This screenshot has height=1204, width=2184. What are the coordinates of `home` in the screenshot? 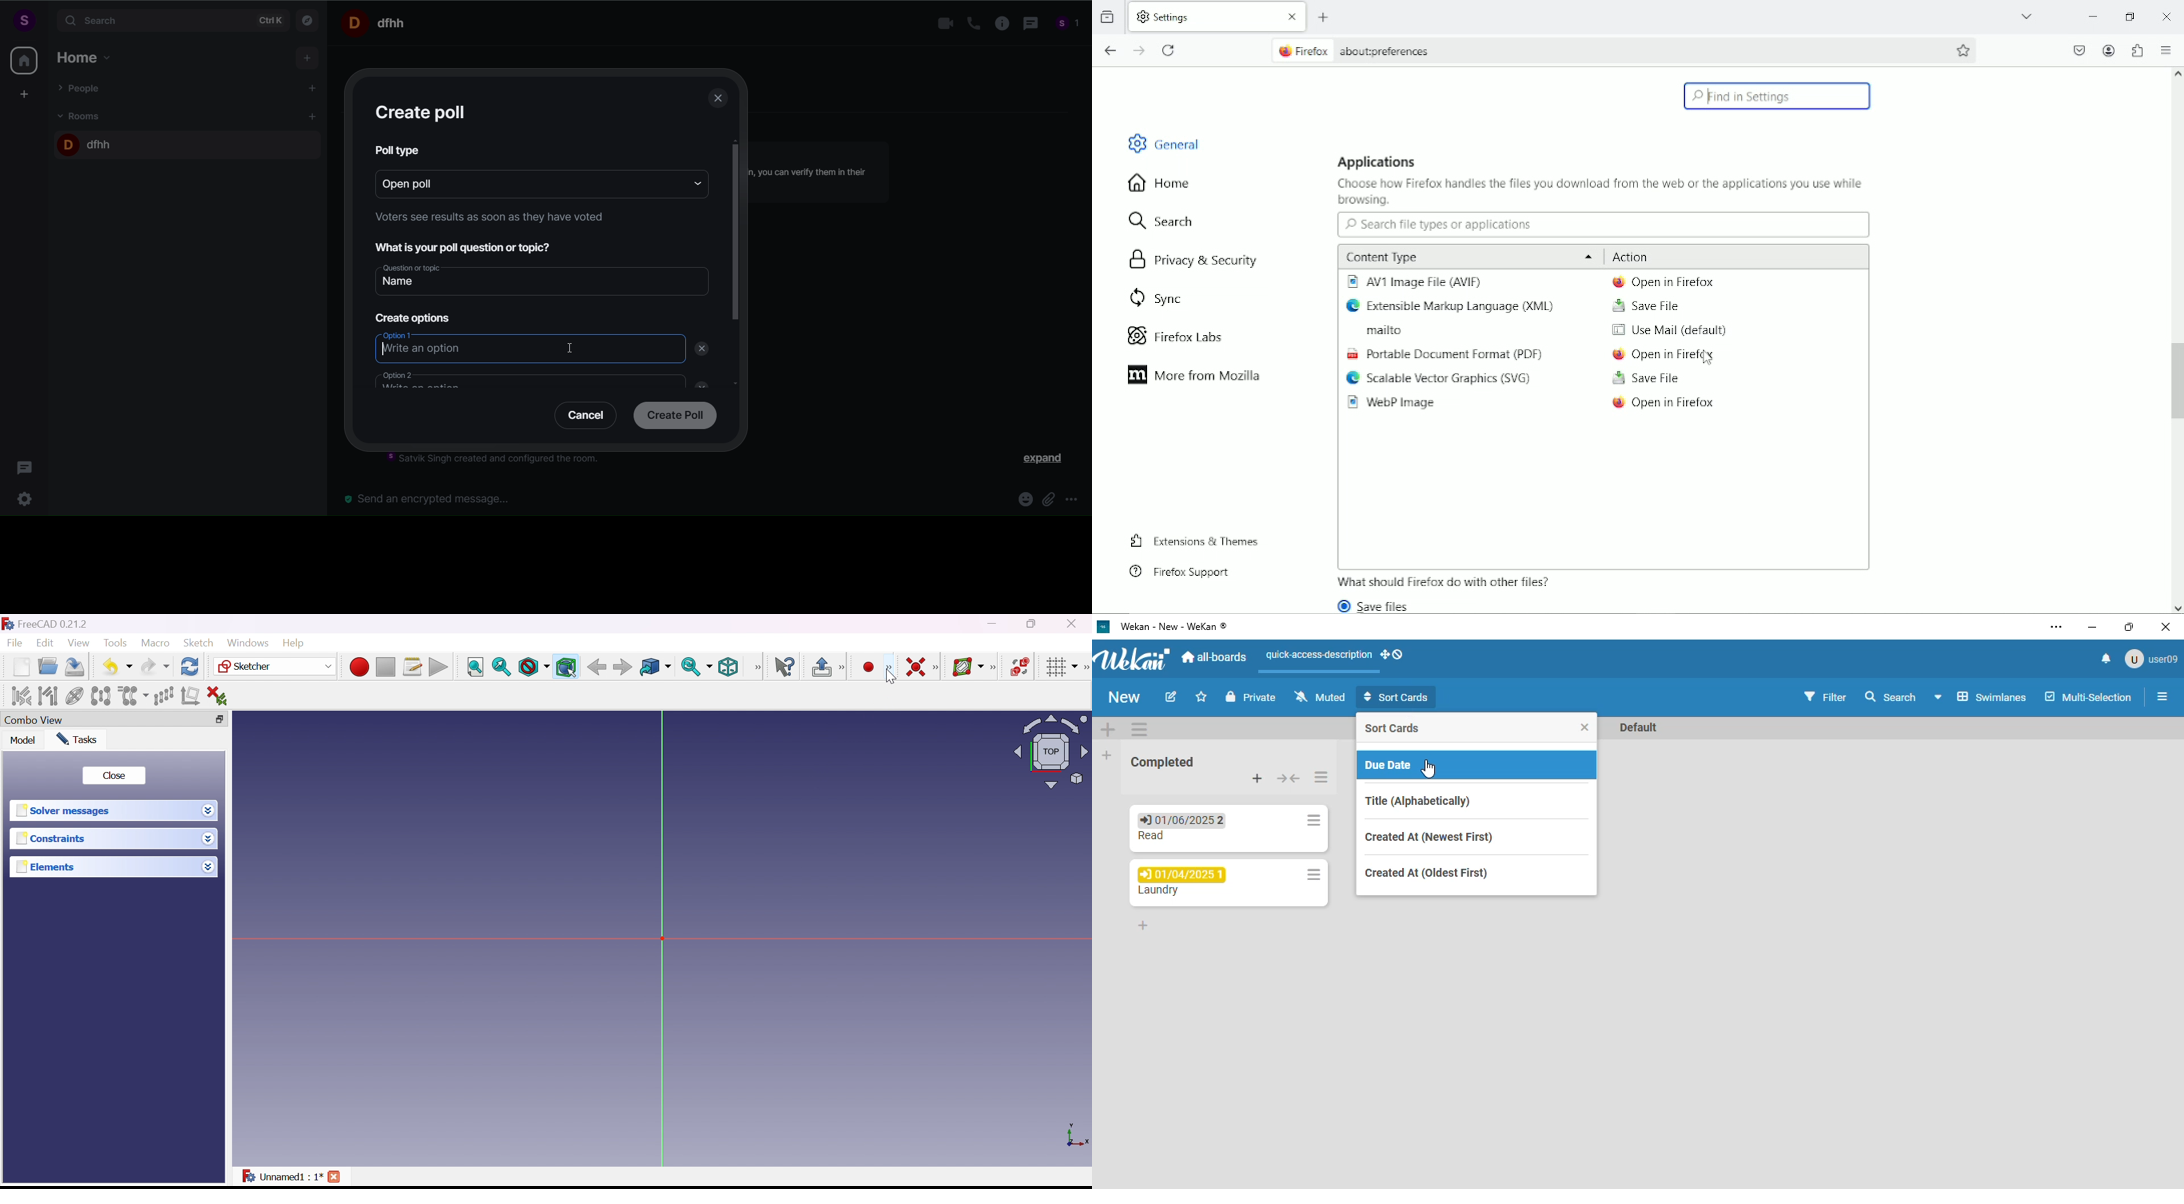 It's located at (24, 60).